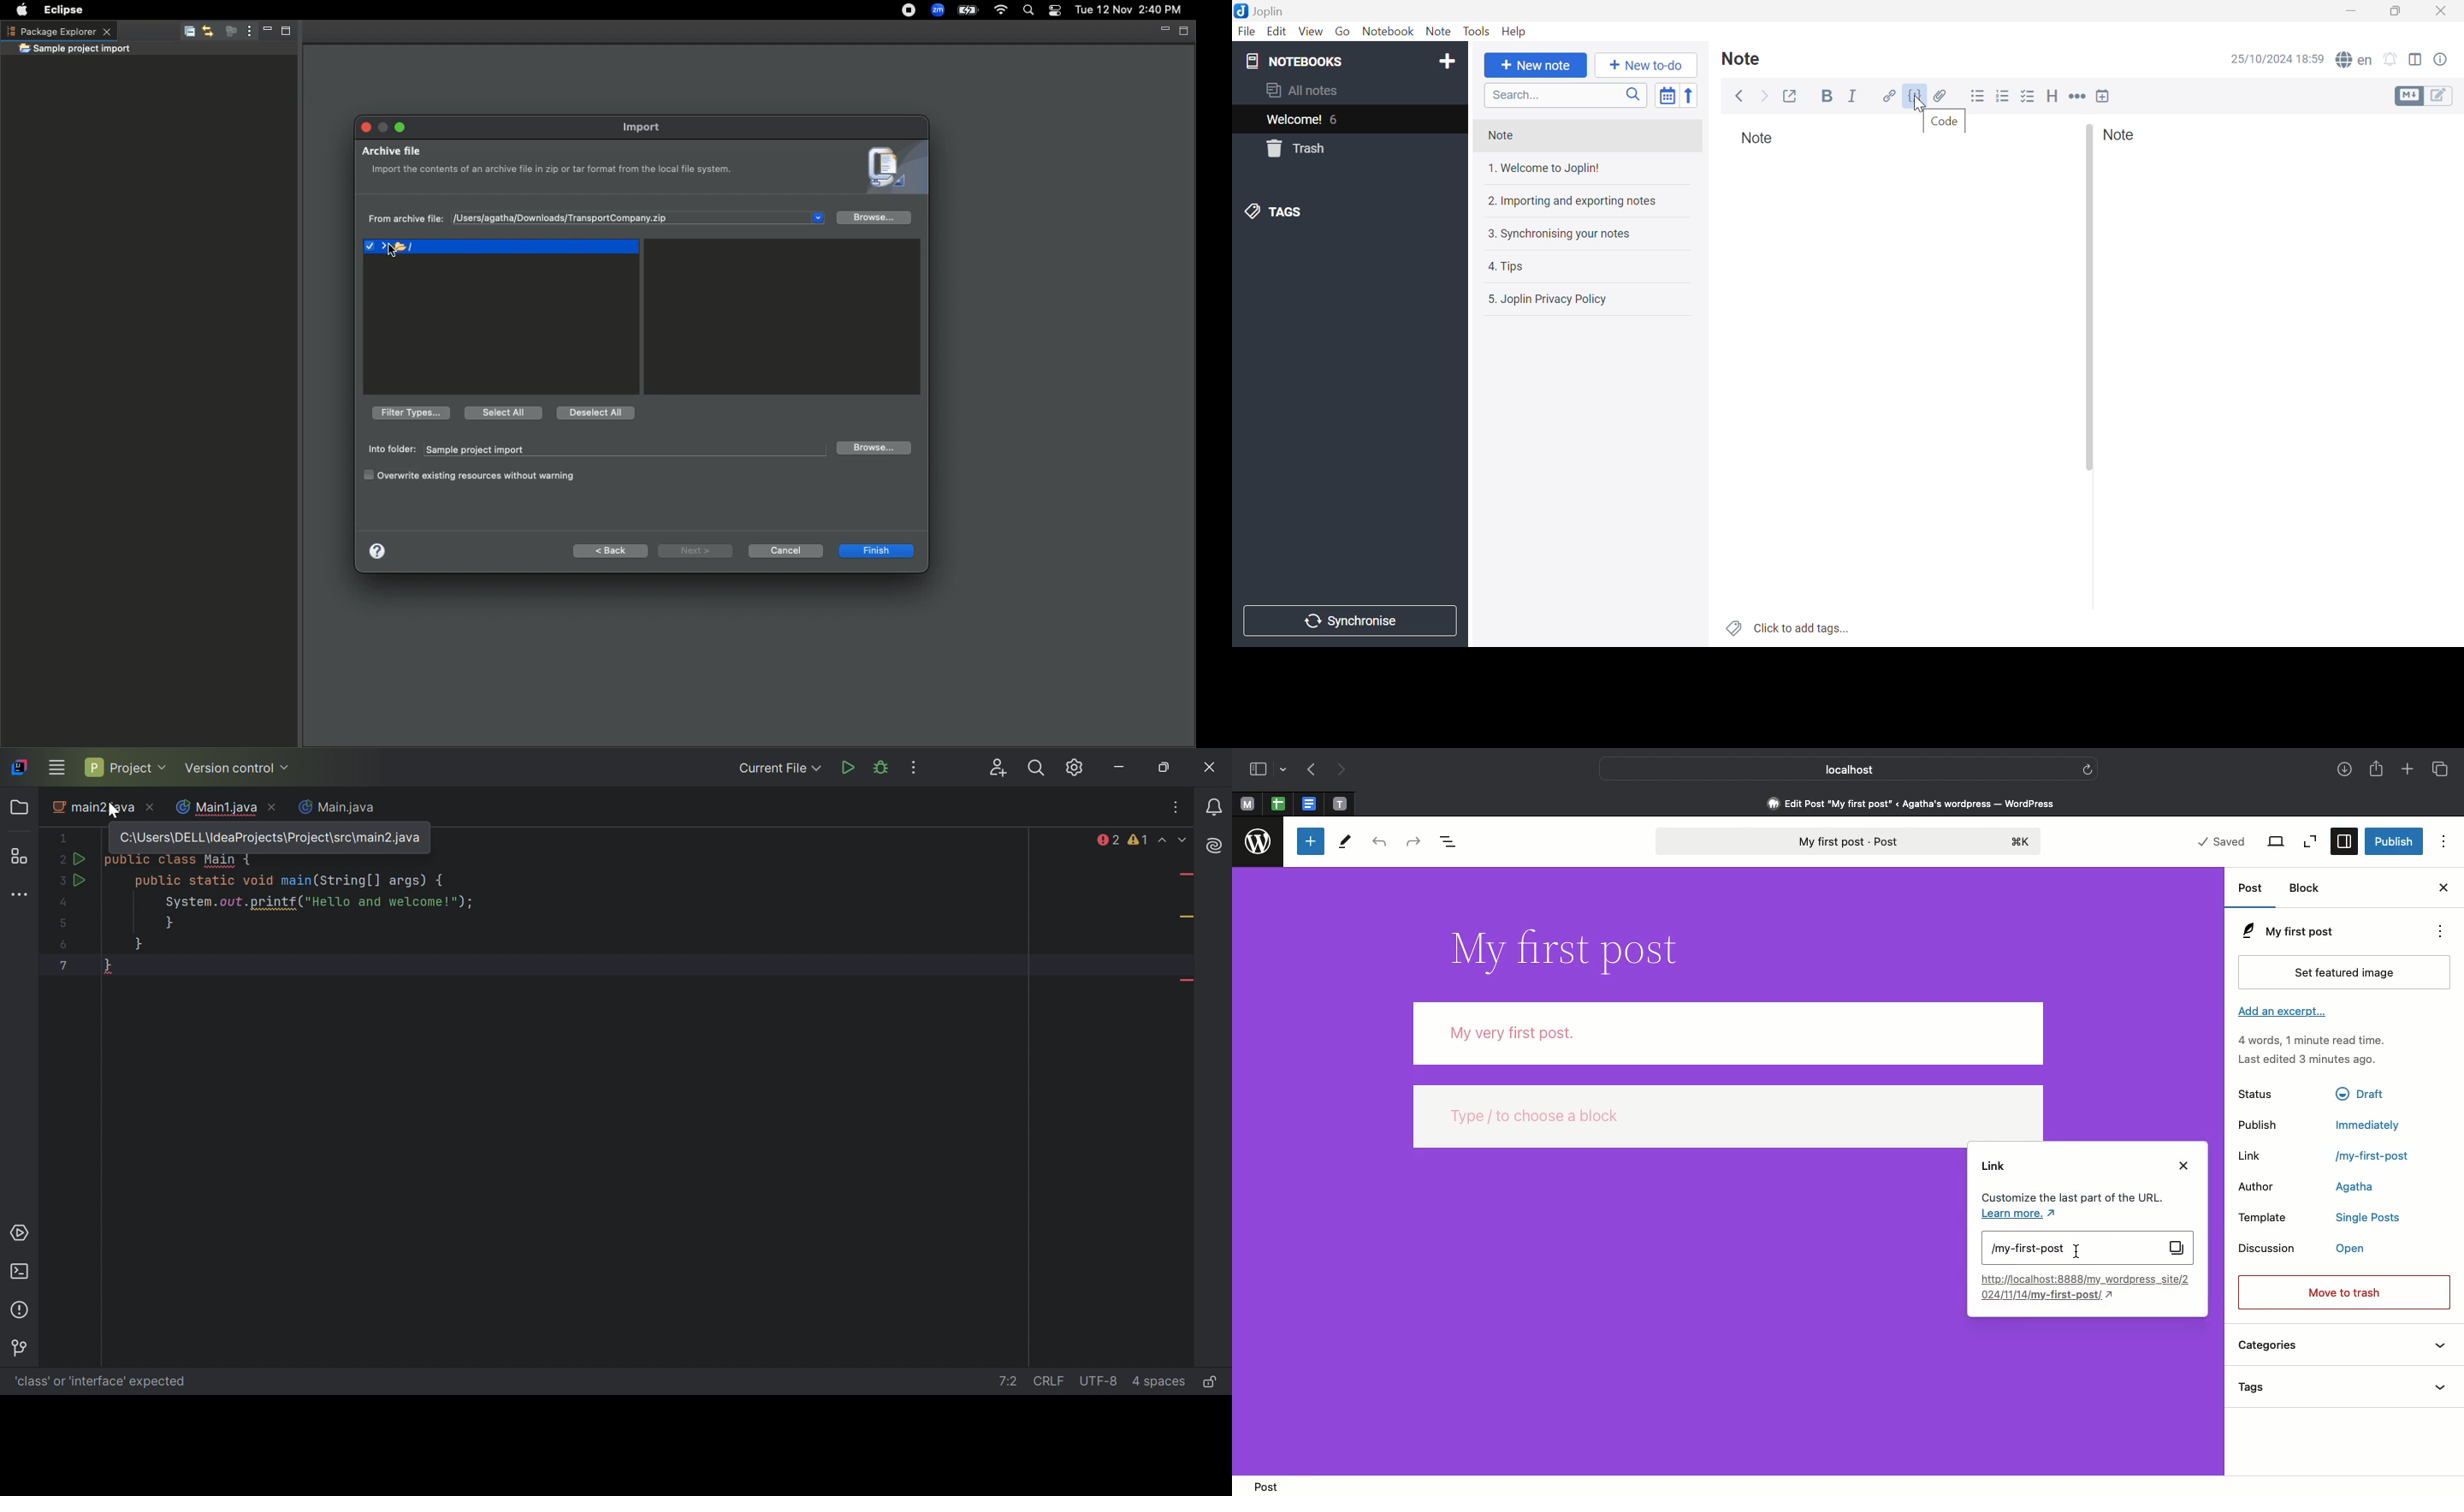  I want to click on 4. Tips, so click(1505, 266).